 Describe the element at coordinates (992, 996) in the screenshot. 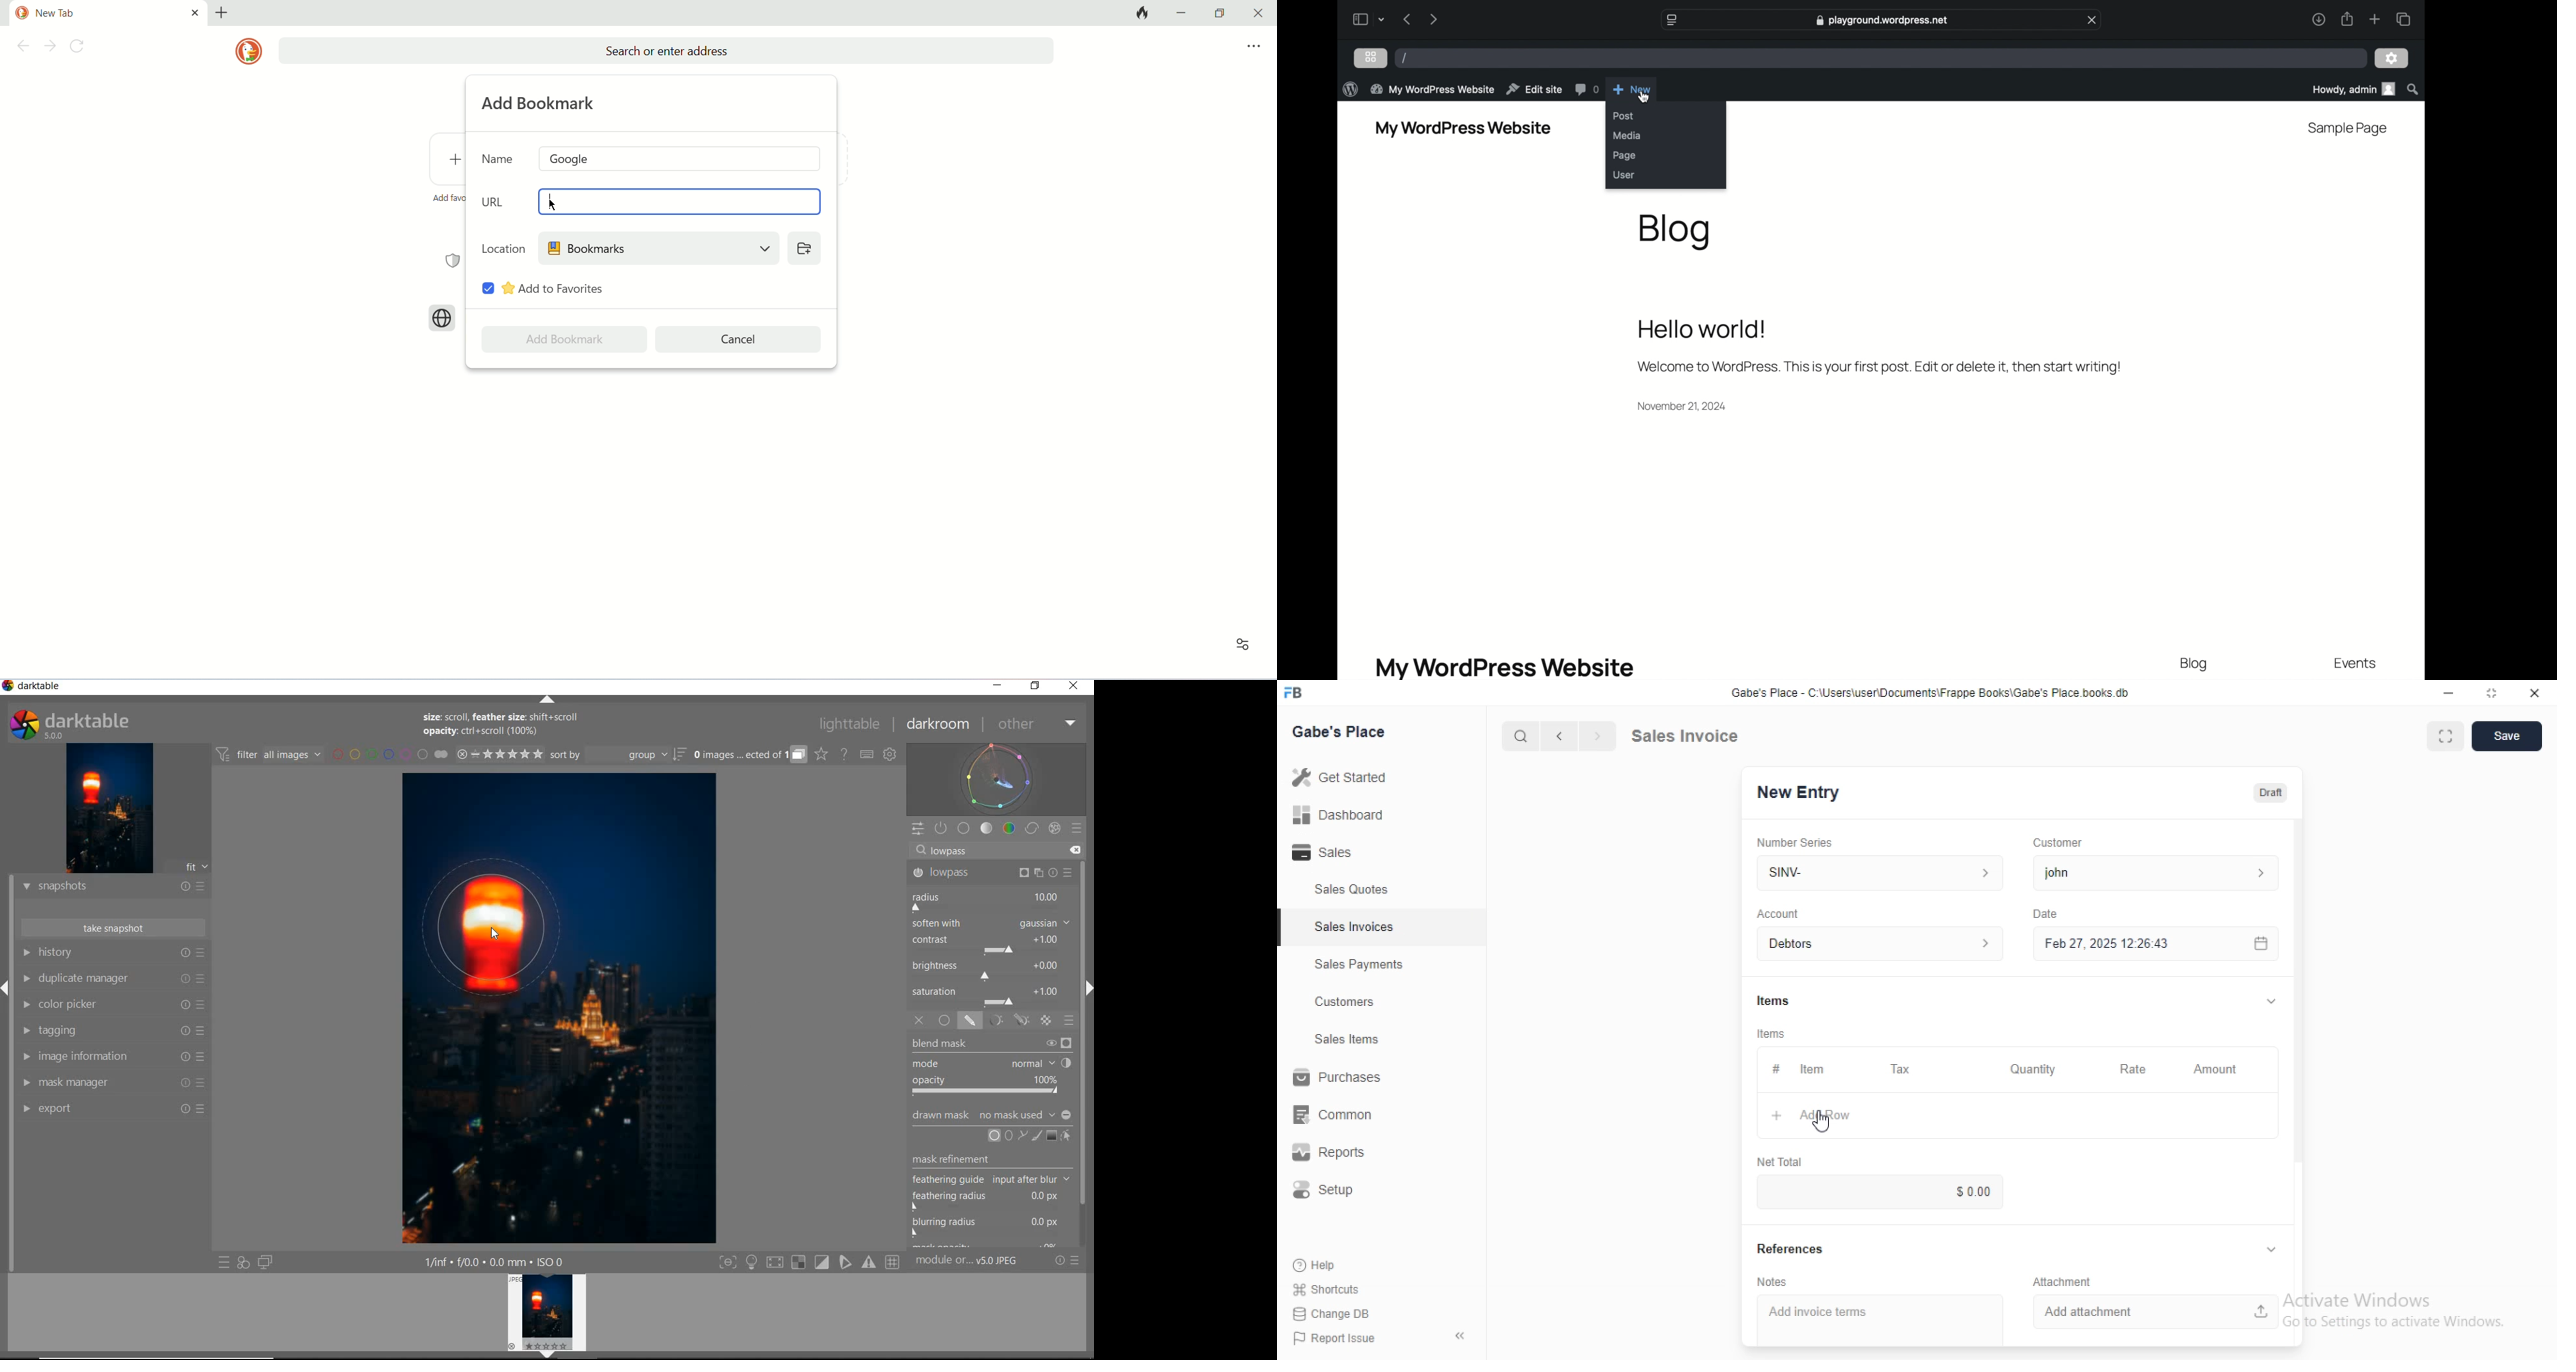

I see `SATURATION` at that location.